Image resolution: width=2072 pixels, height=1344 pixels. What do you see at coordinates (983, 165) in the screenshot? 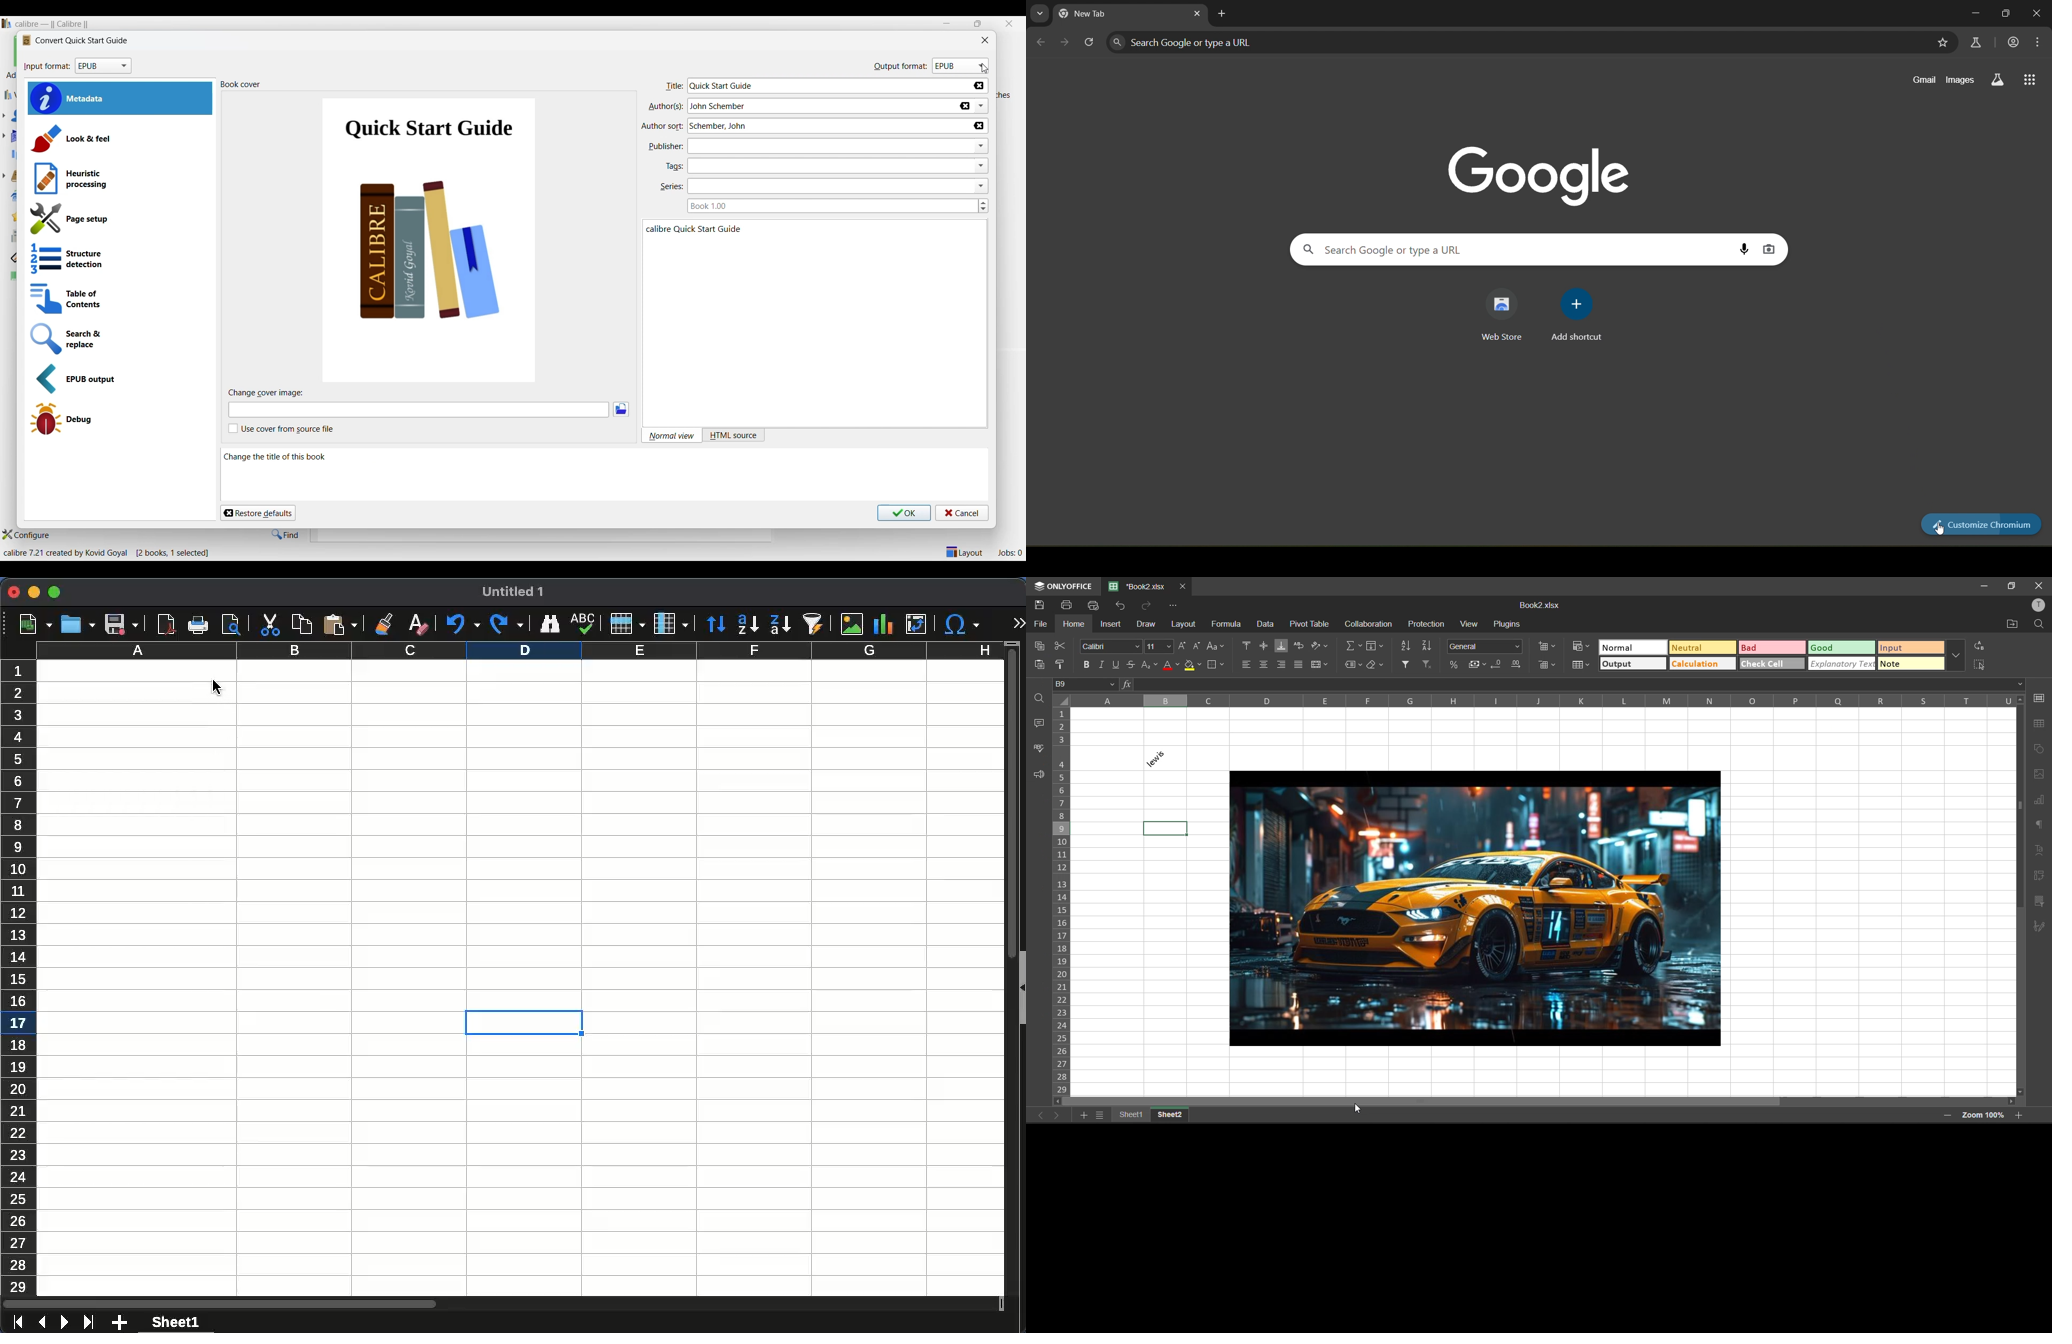
I see `dropdown` at bounding box center [983, 165].